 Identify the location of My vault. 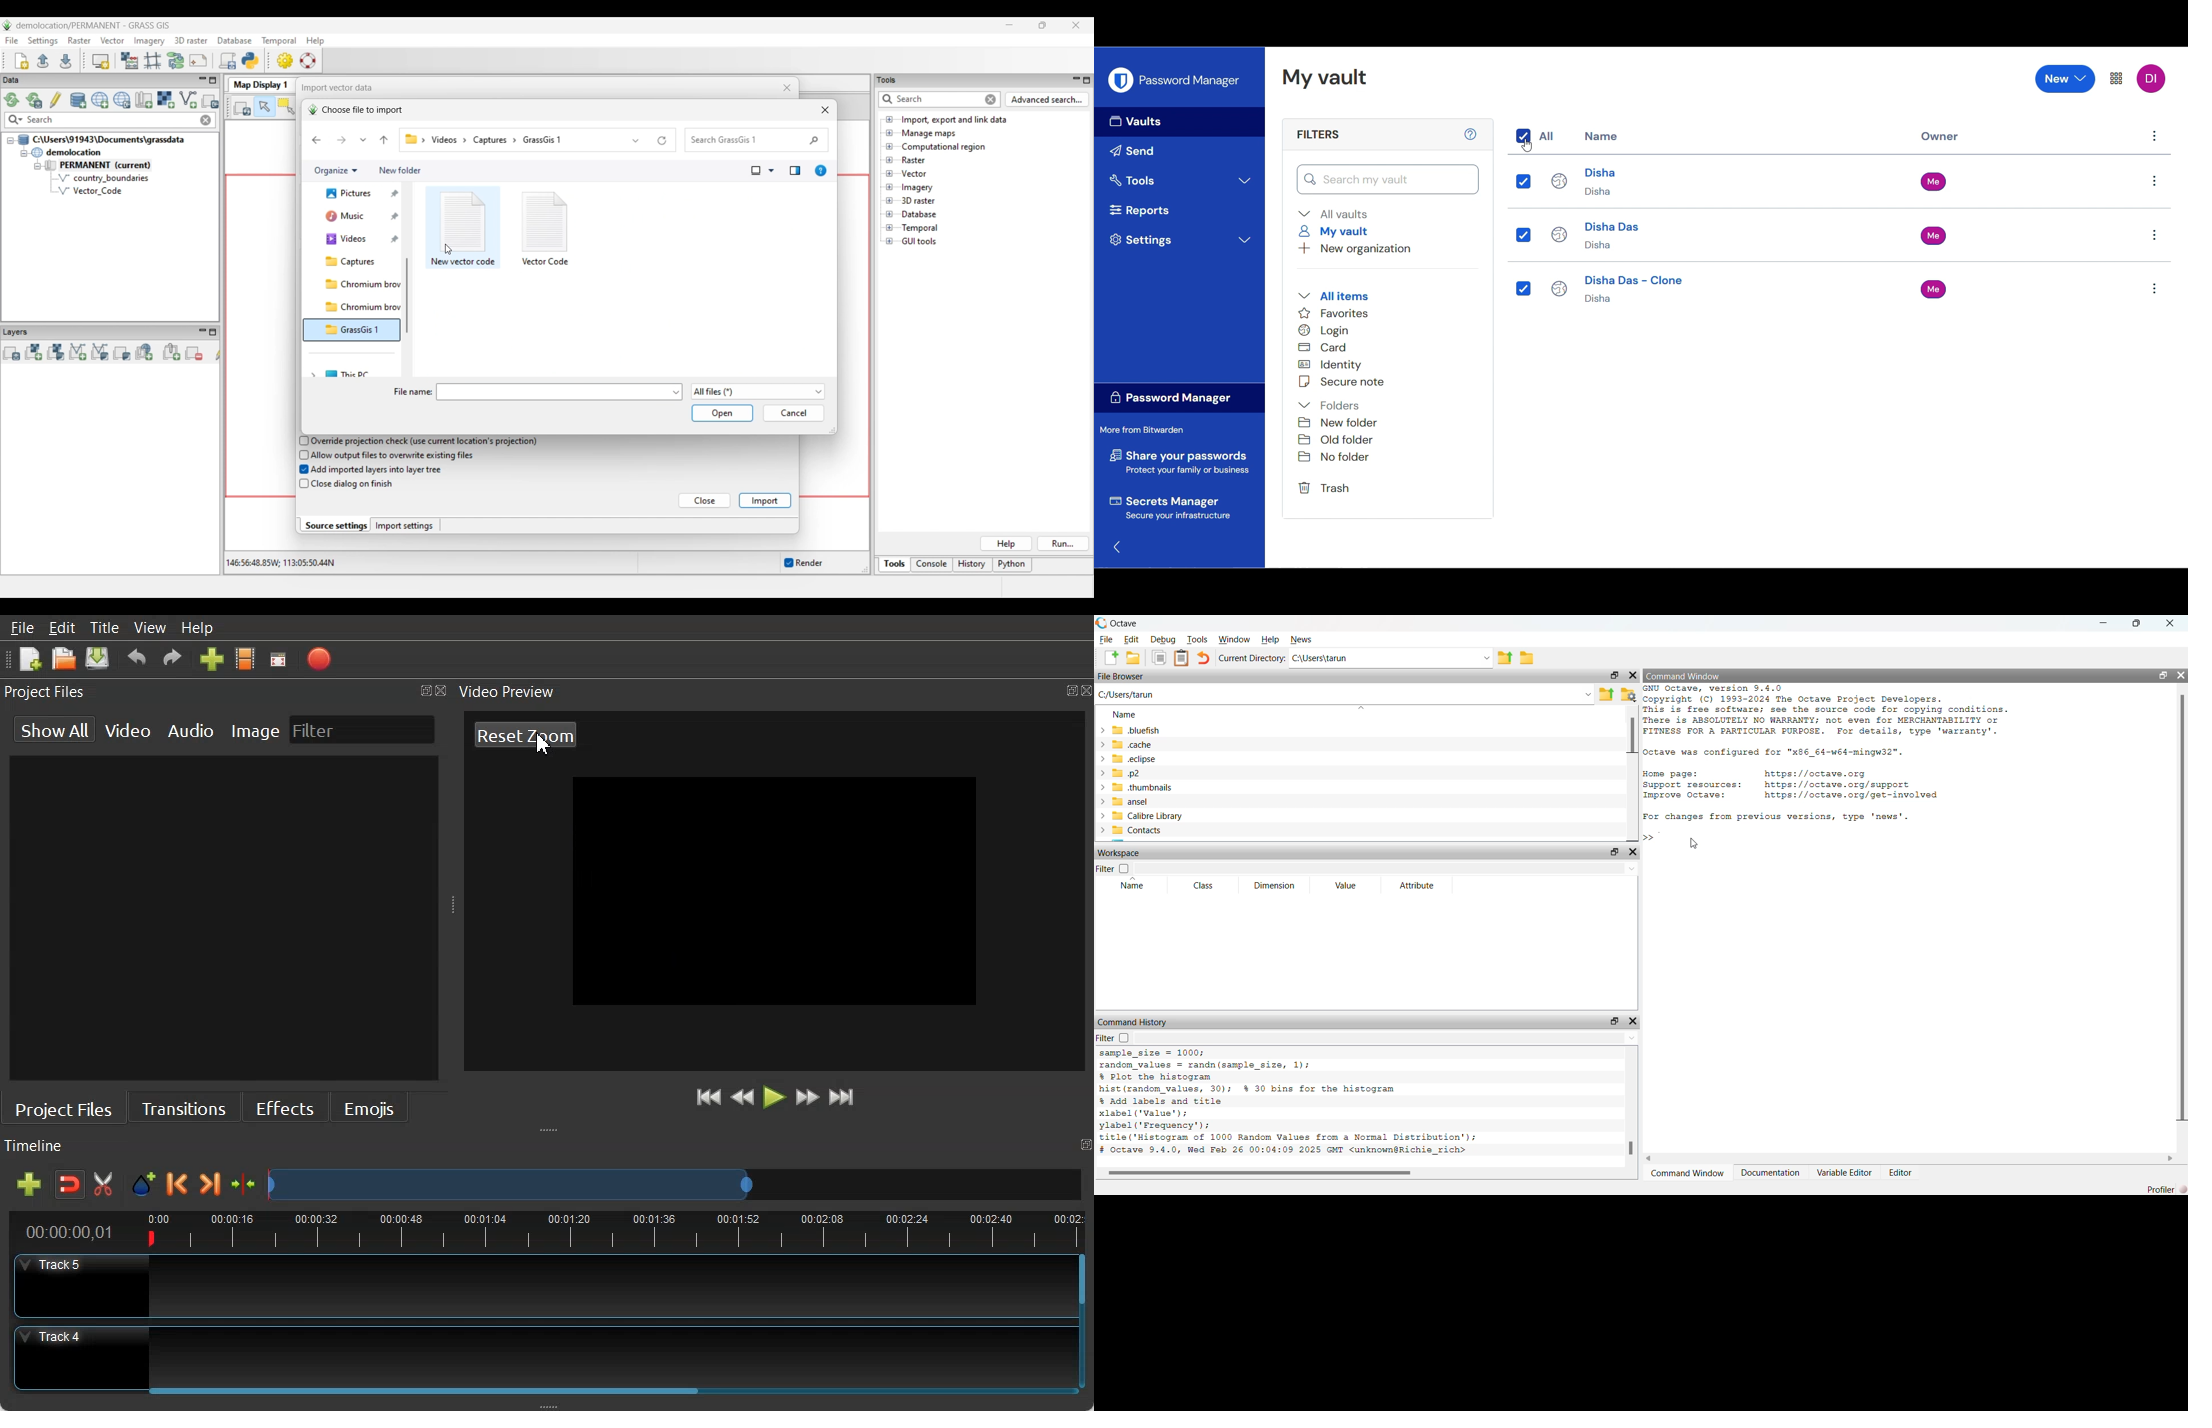
(1337, 231).